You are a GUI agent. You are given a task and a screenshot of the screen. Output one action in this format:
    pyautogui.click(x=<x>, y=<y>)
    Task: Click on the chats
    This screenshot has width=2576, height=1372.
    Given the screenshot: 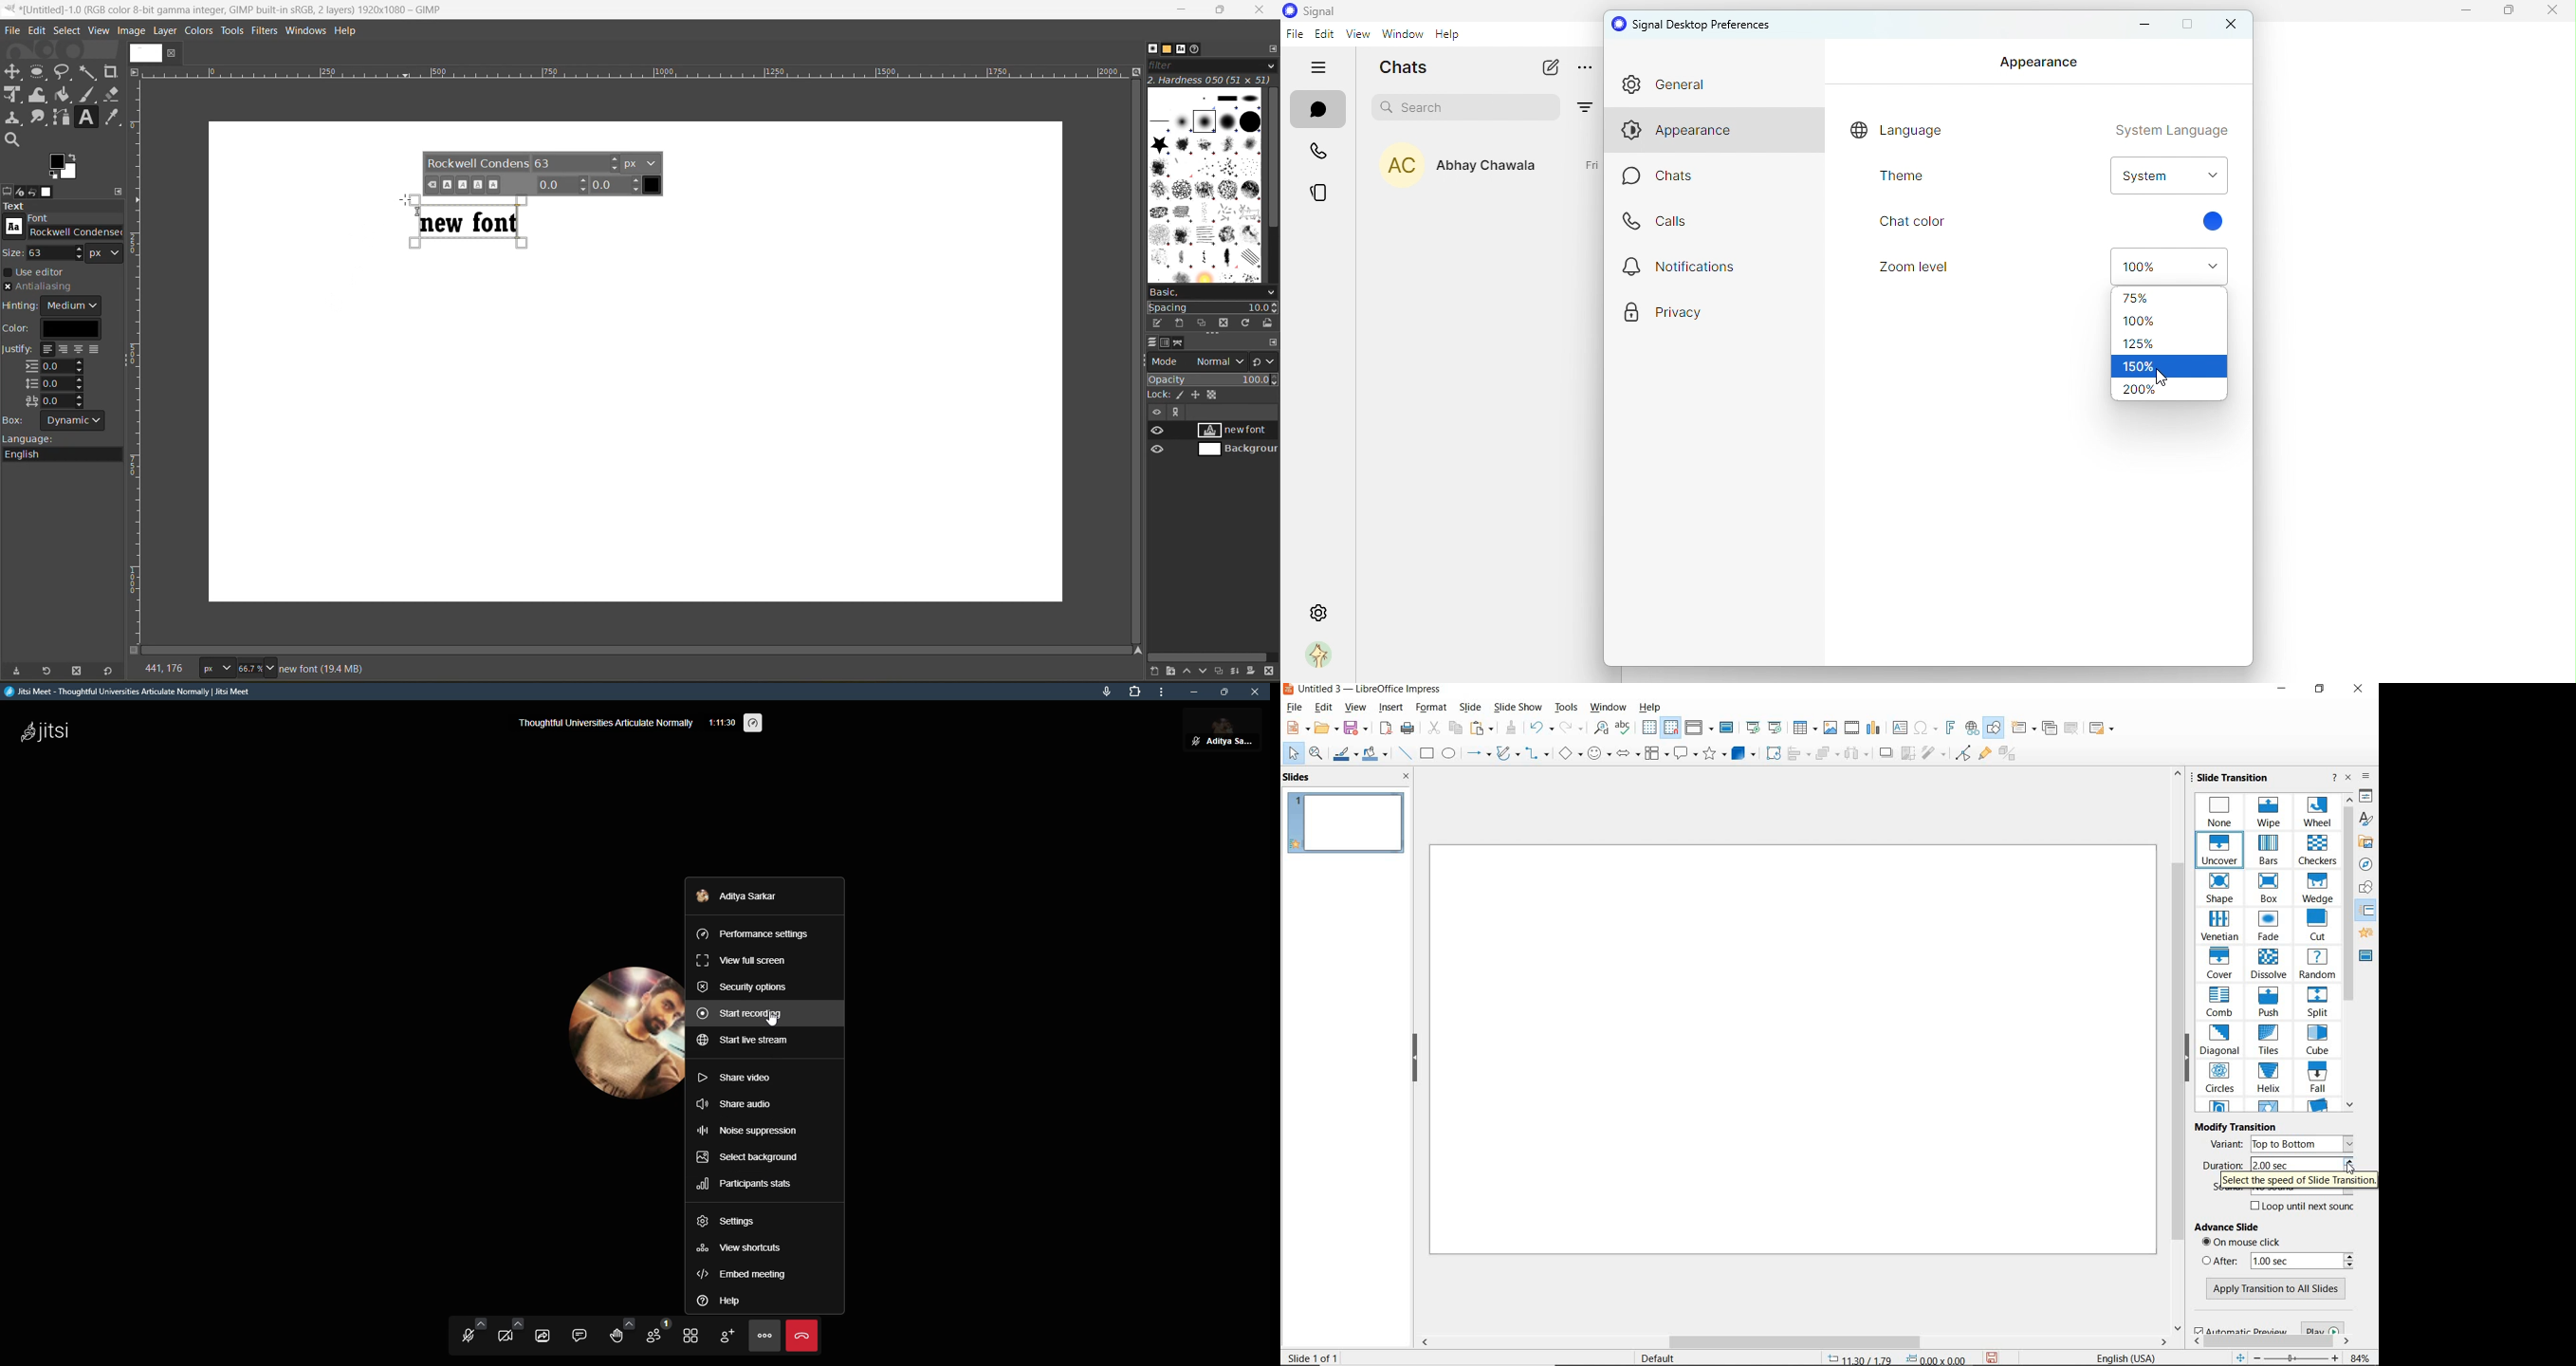 What is the action you would take?
    pyautogui.click(x=1411, y=70)
    